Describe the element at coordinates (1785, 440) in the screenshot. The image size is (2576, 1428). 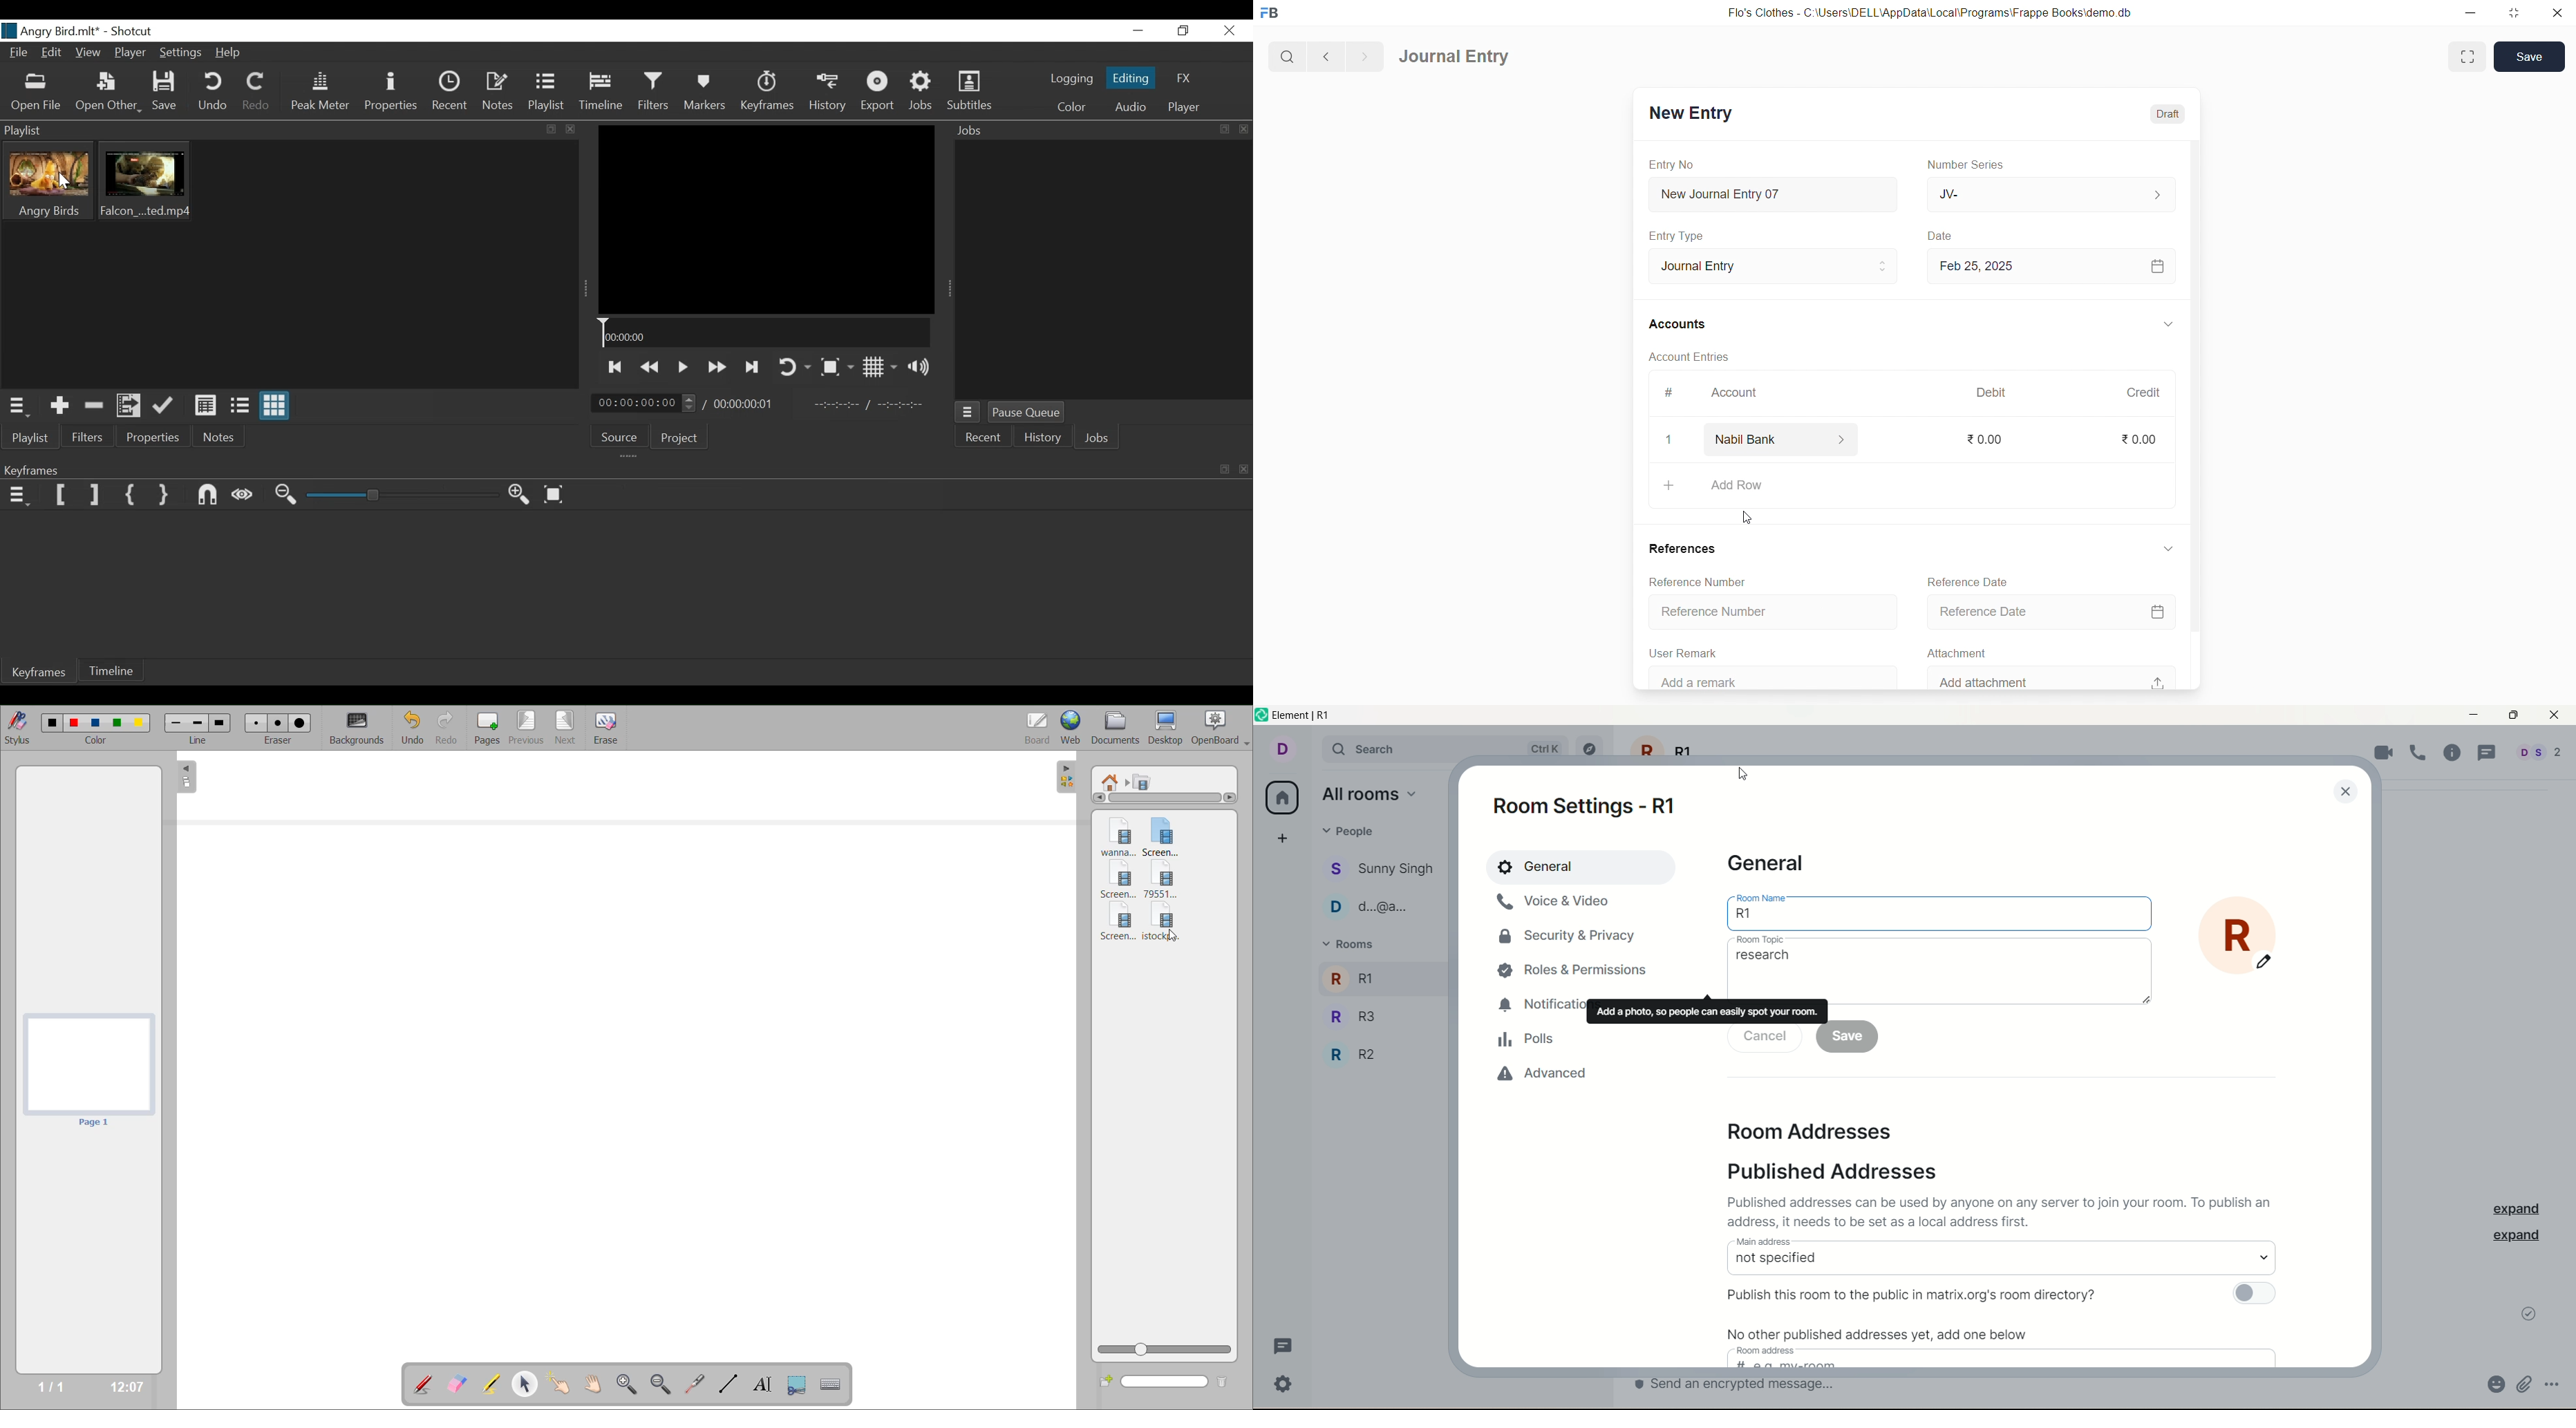
I see `Nabil Bank` at that location.